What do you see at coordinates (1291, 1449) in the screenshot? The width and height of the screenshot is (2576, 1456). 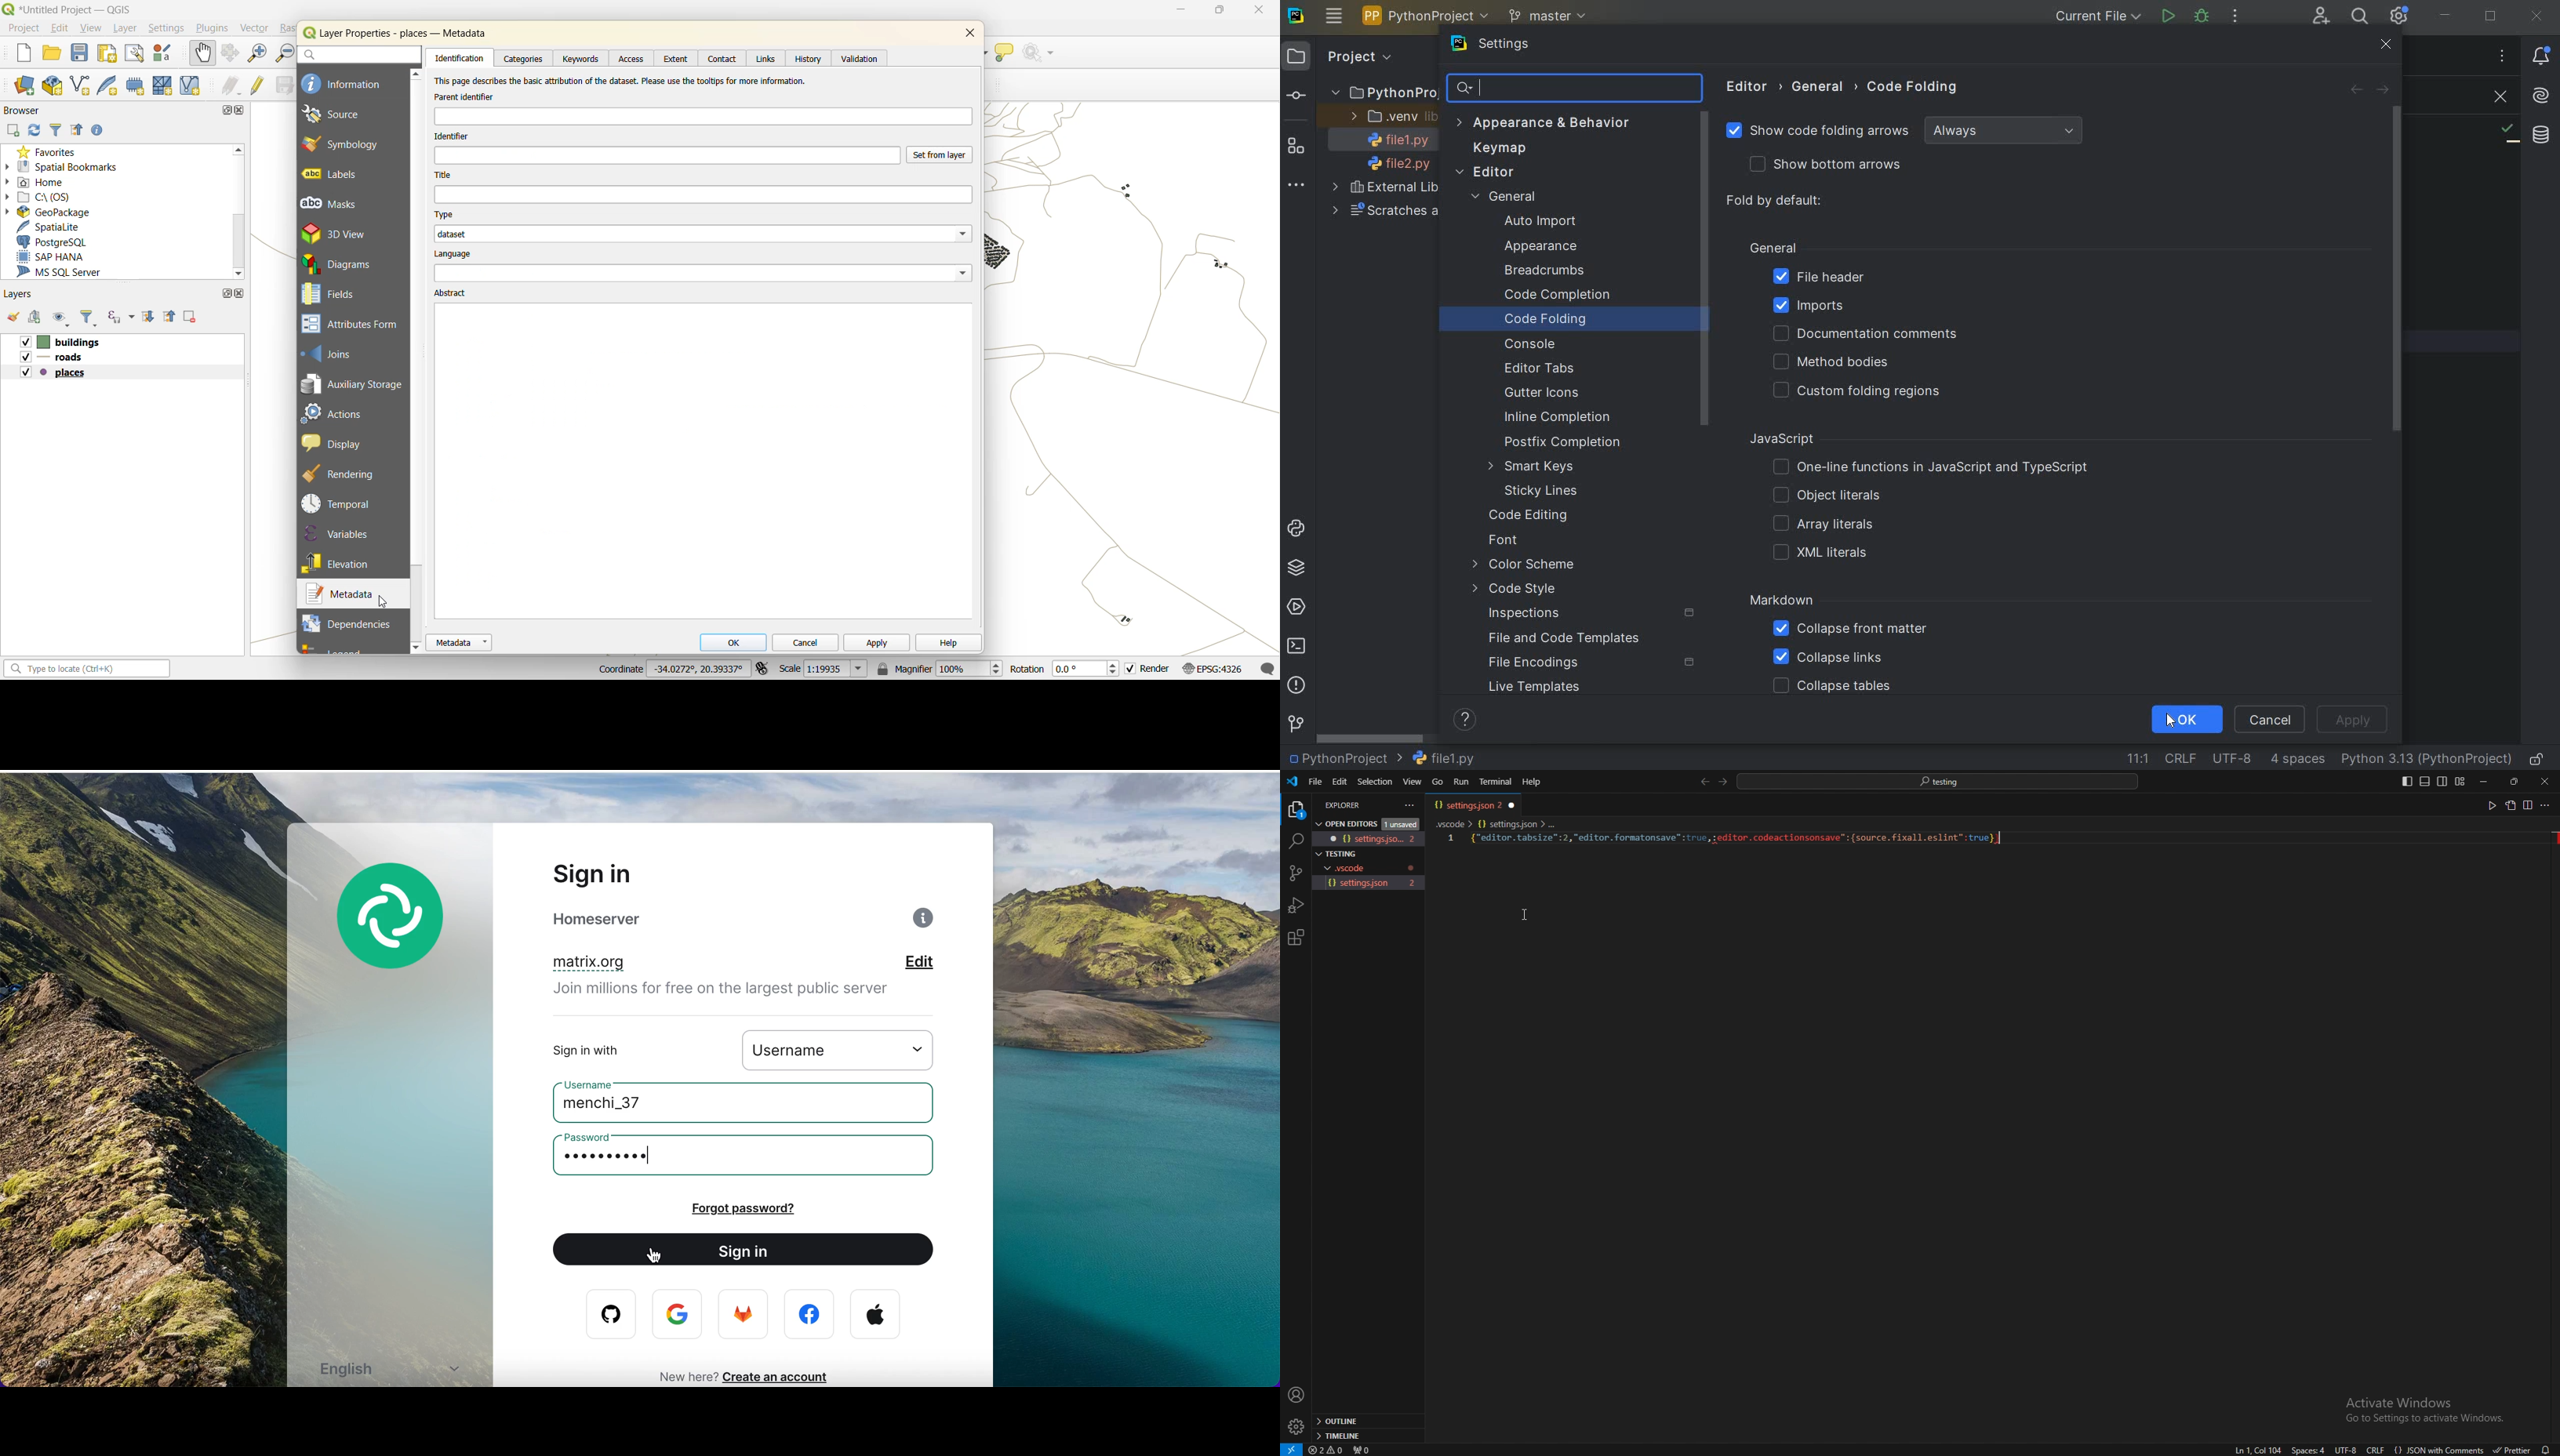 I see `open a remote window` at bounding box center [1291, 1449].